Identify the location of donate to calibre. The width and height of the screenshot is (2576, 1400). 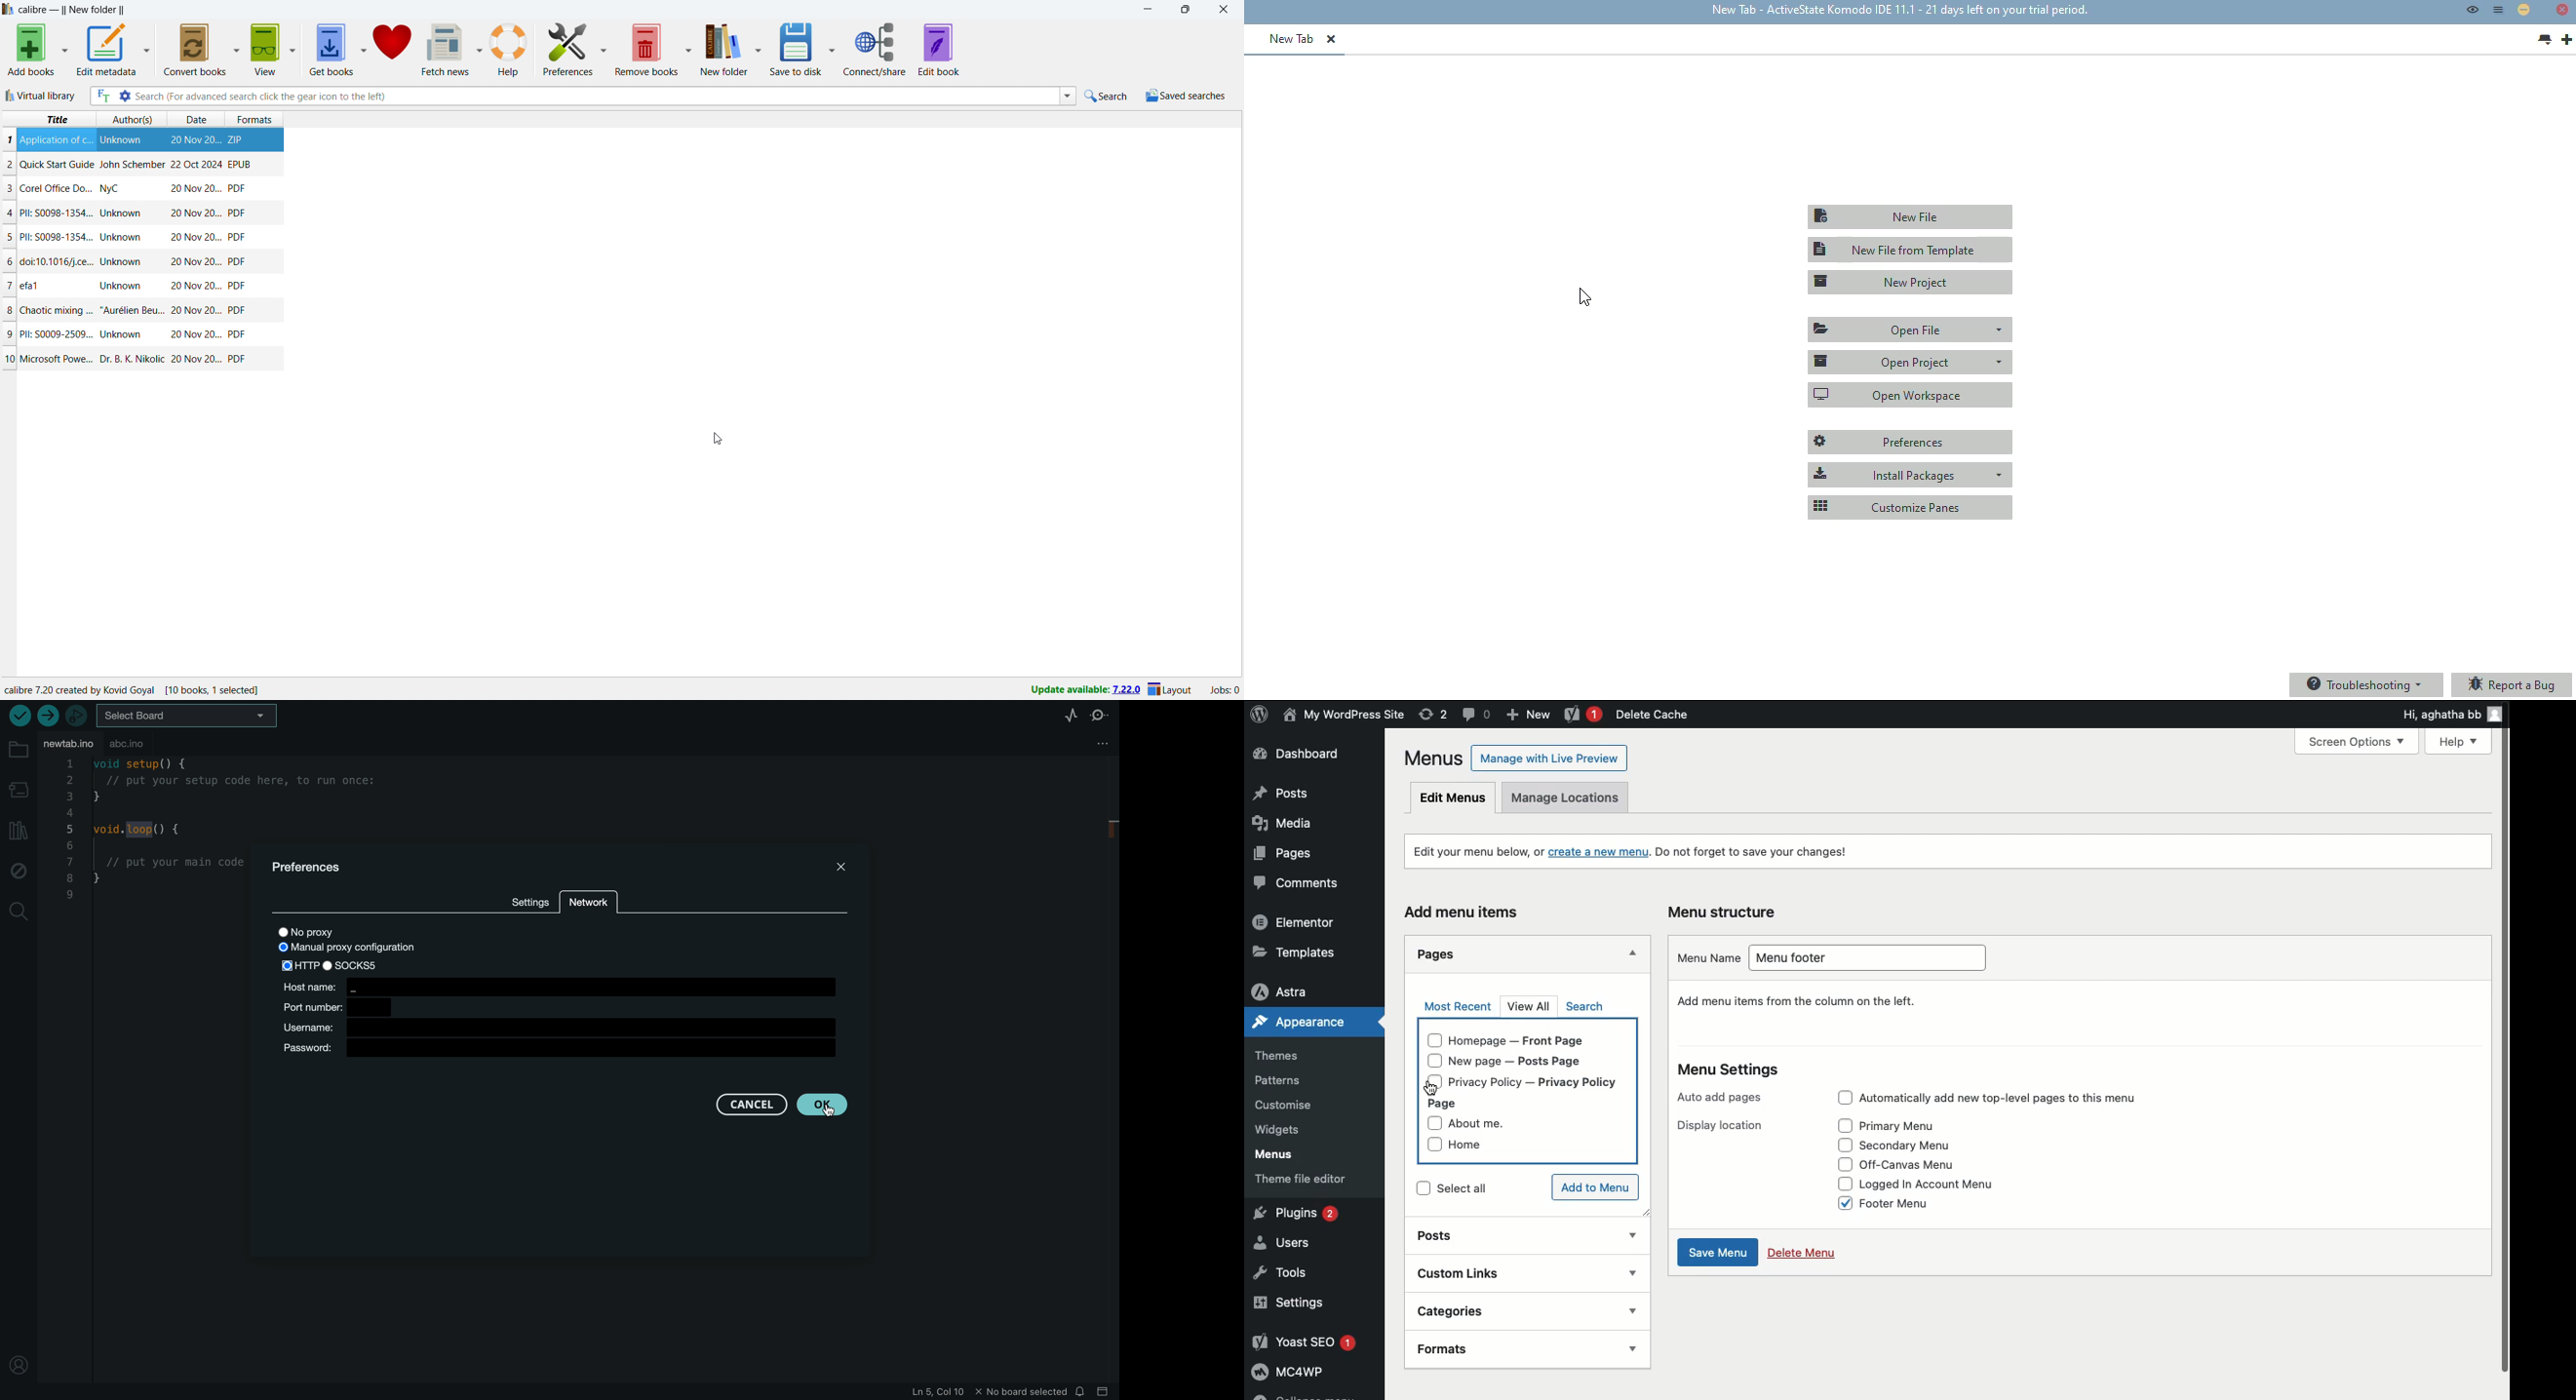
(393, 49).